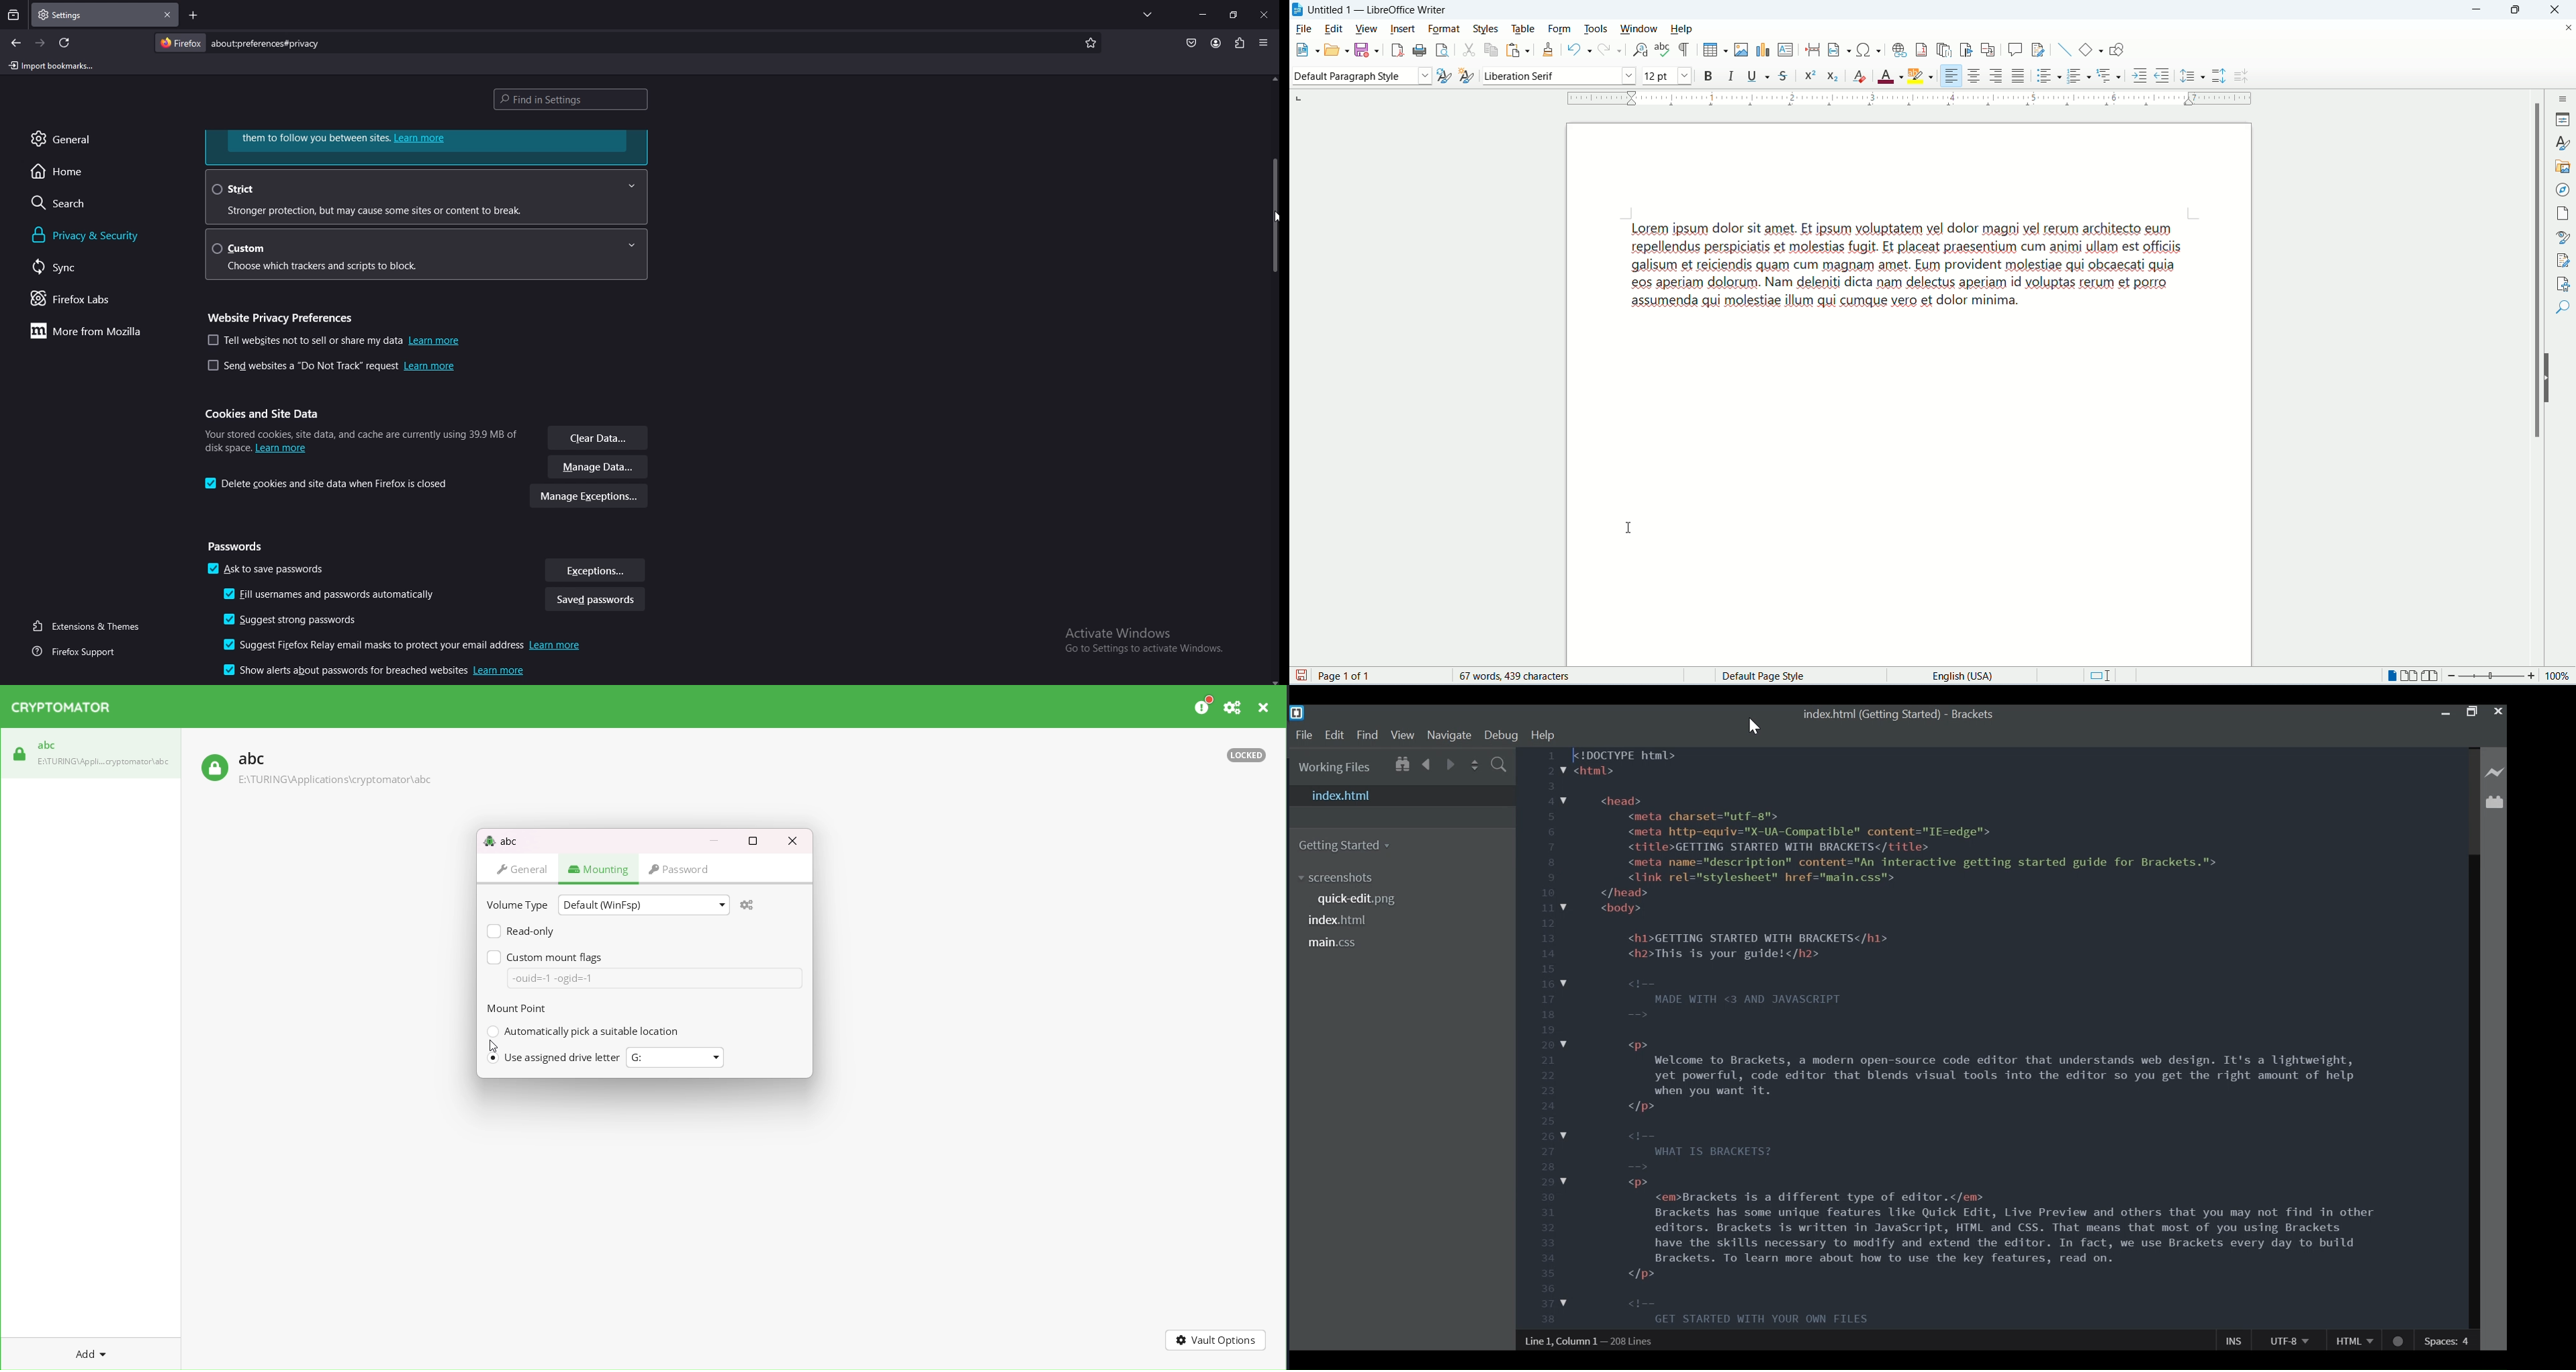 This screenshot has width=2576, height=1372. What do you see at coordinates (1334, 50) in the screenshot?
I see `open` at bounding box center [1334, 50].